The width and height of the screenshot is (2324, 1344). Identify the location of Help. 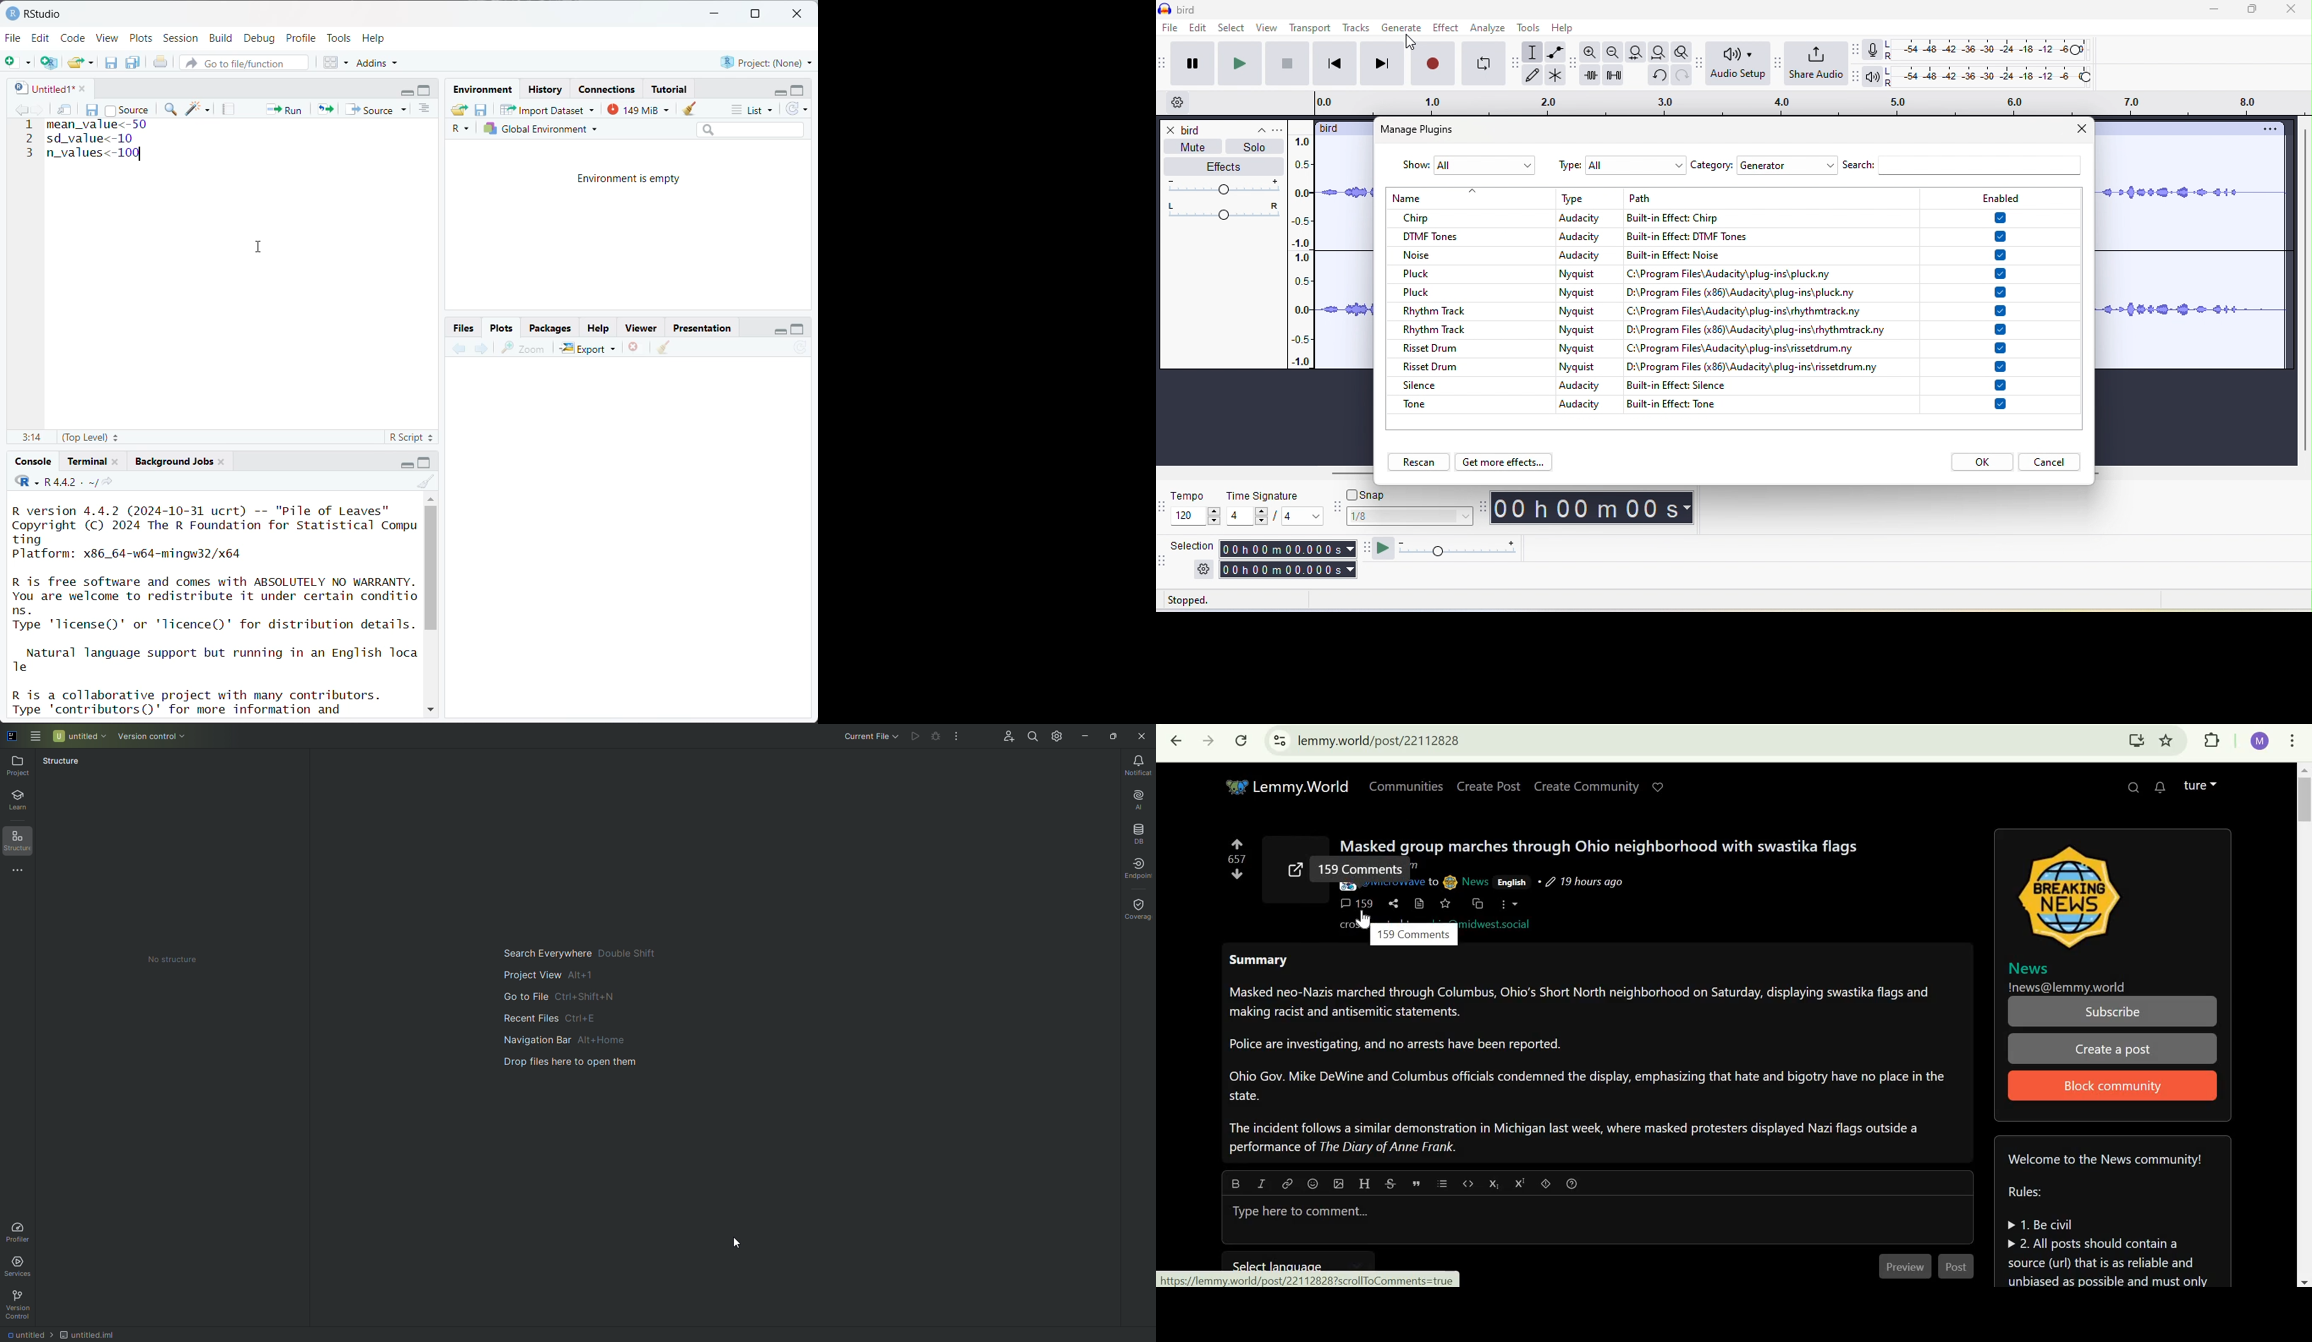
(375, 38).